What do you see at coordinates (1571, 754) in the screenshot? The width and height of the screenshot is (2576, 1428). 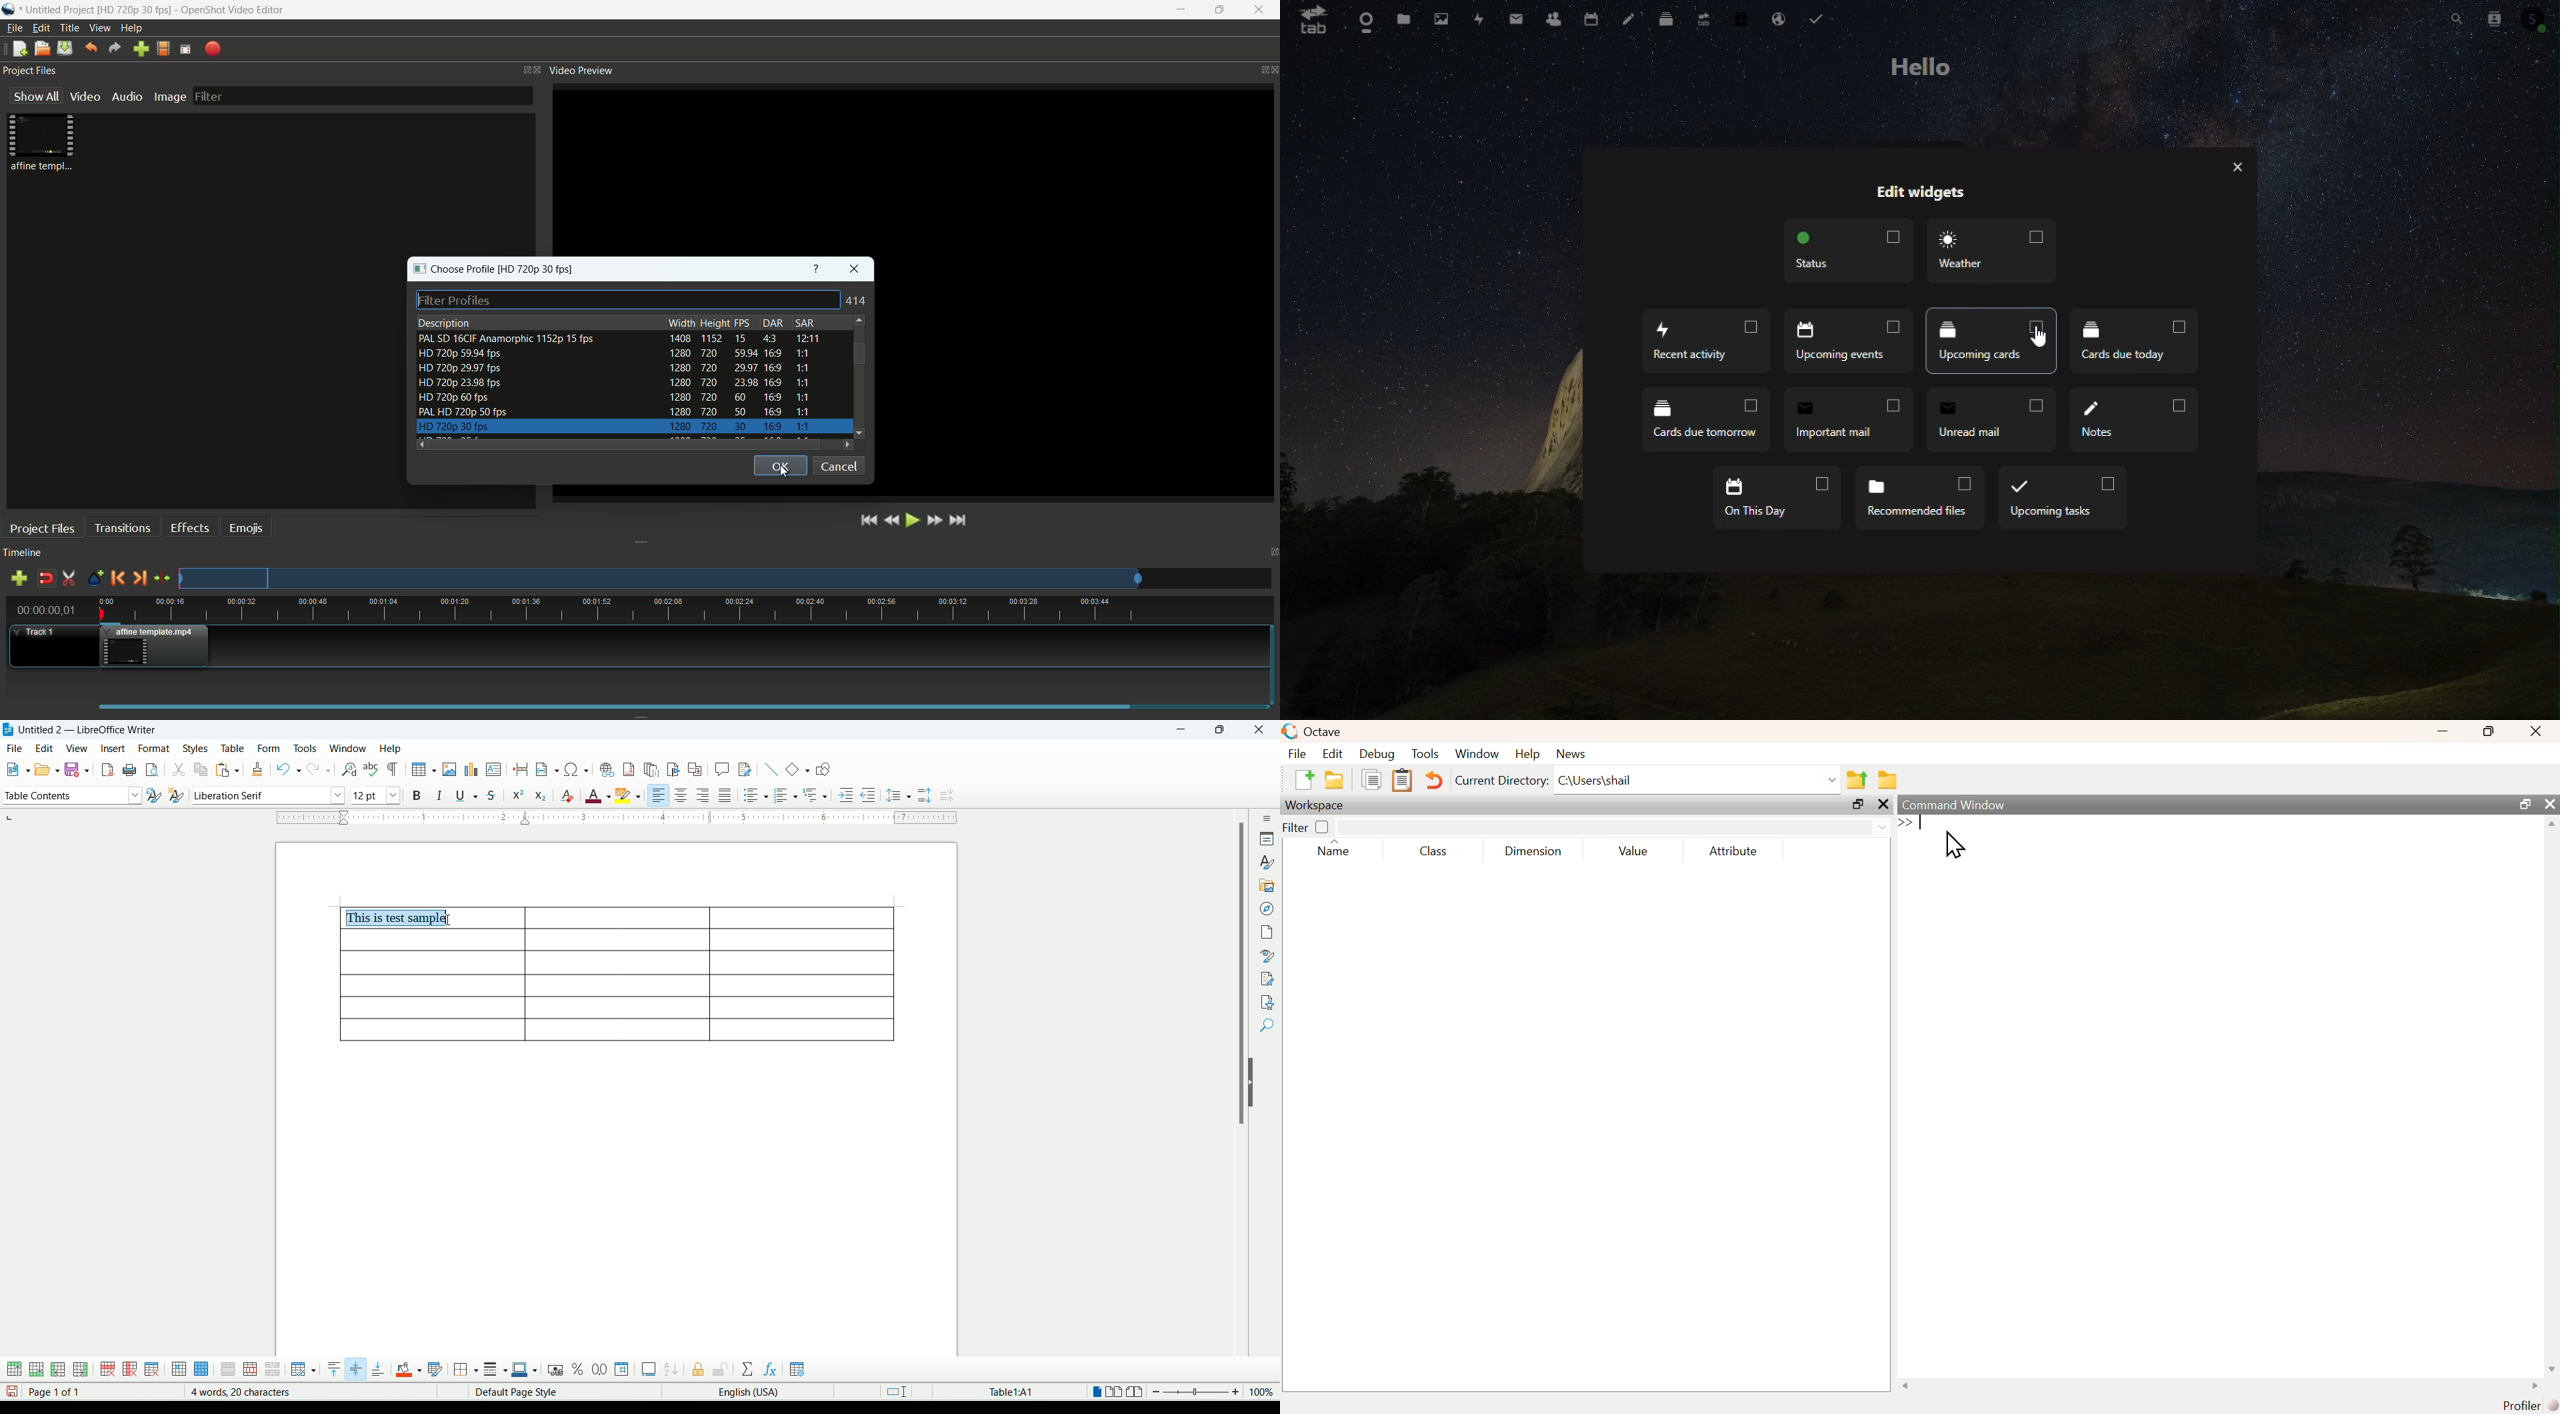 I see `News` at bounding box center [1571, 754].